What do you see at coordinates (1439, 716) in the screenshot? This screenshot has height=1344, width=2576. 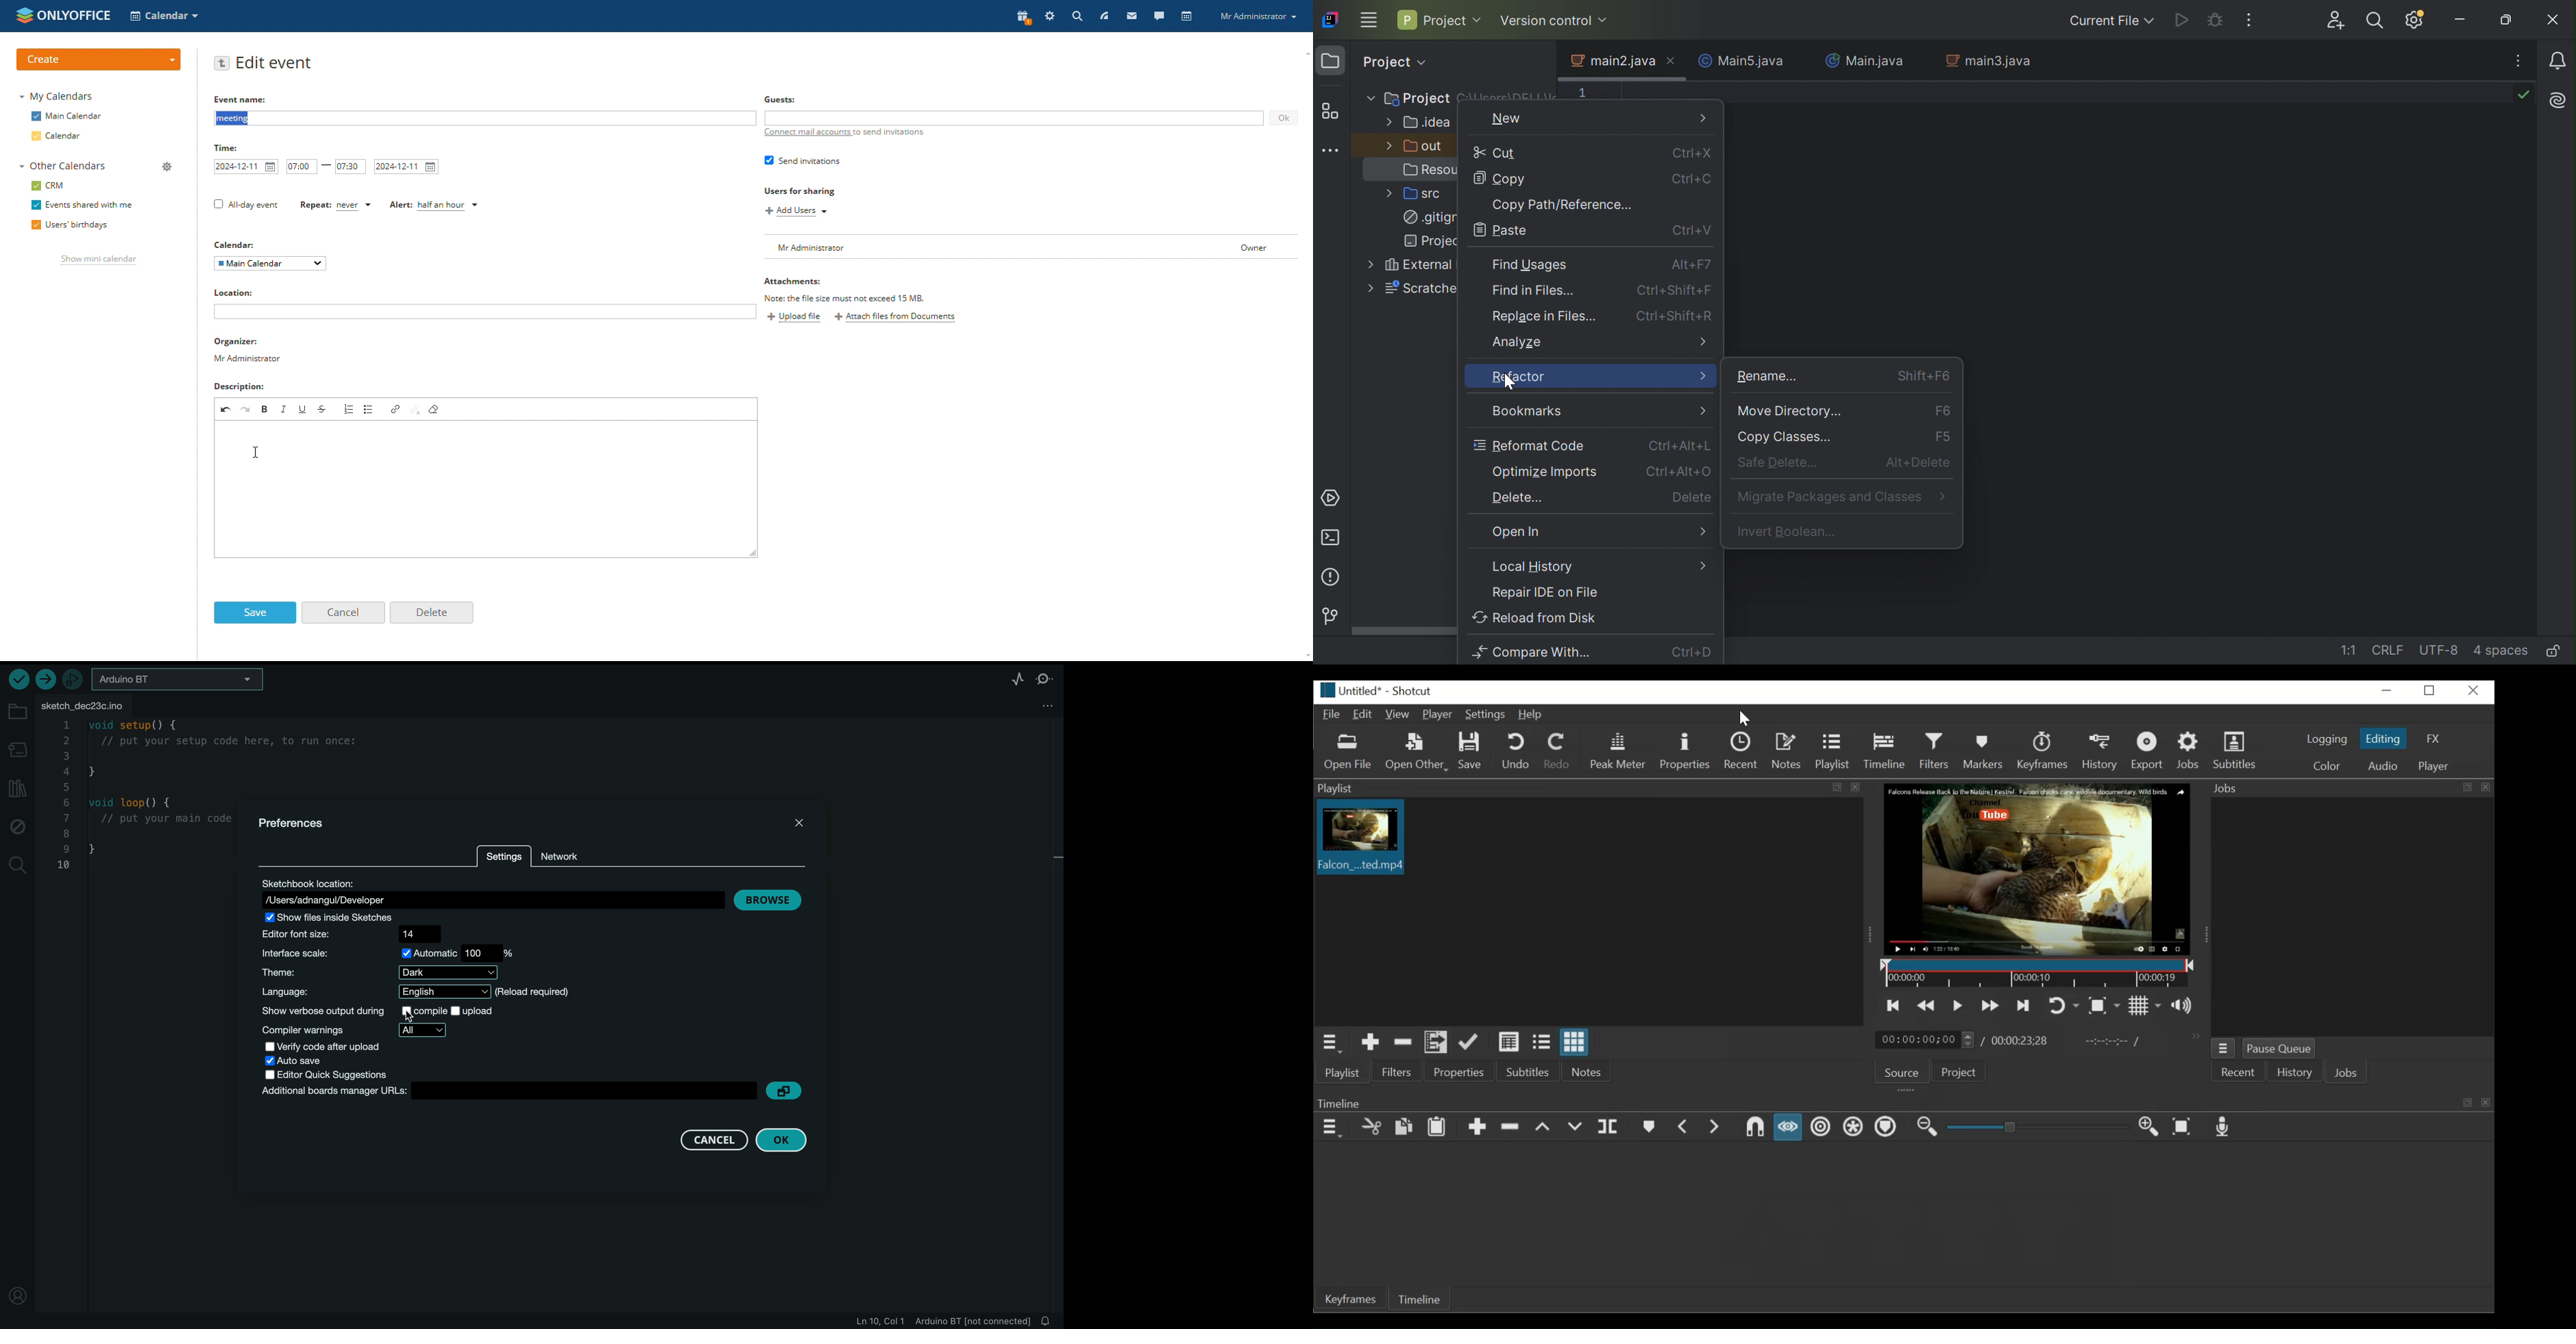 I see `Player` at bounding box center [1439, 716].